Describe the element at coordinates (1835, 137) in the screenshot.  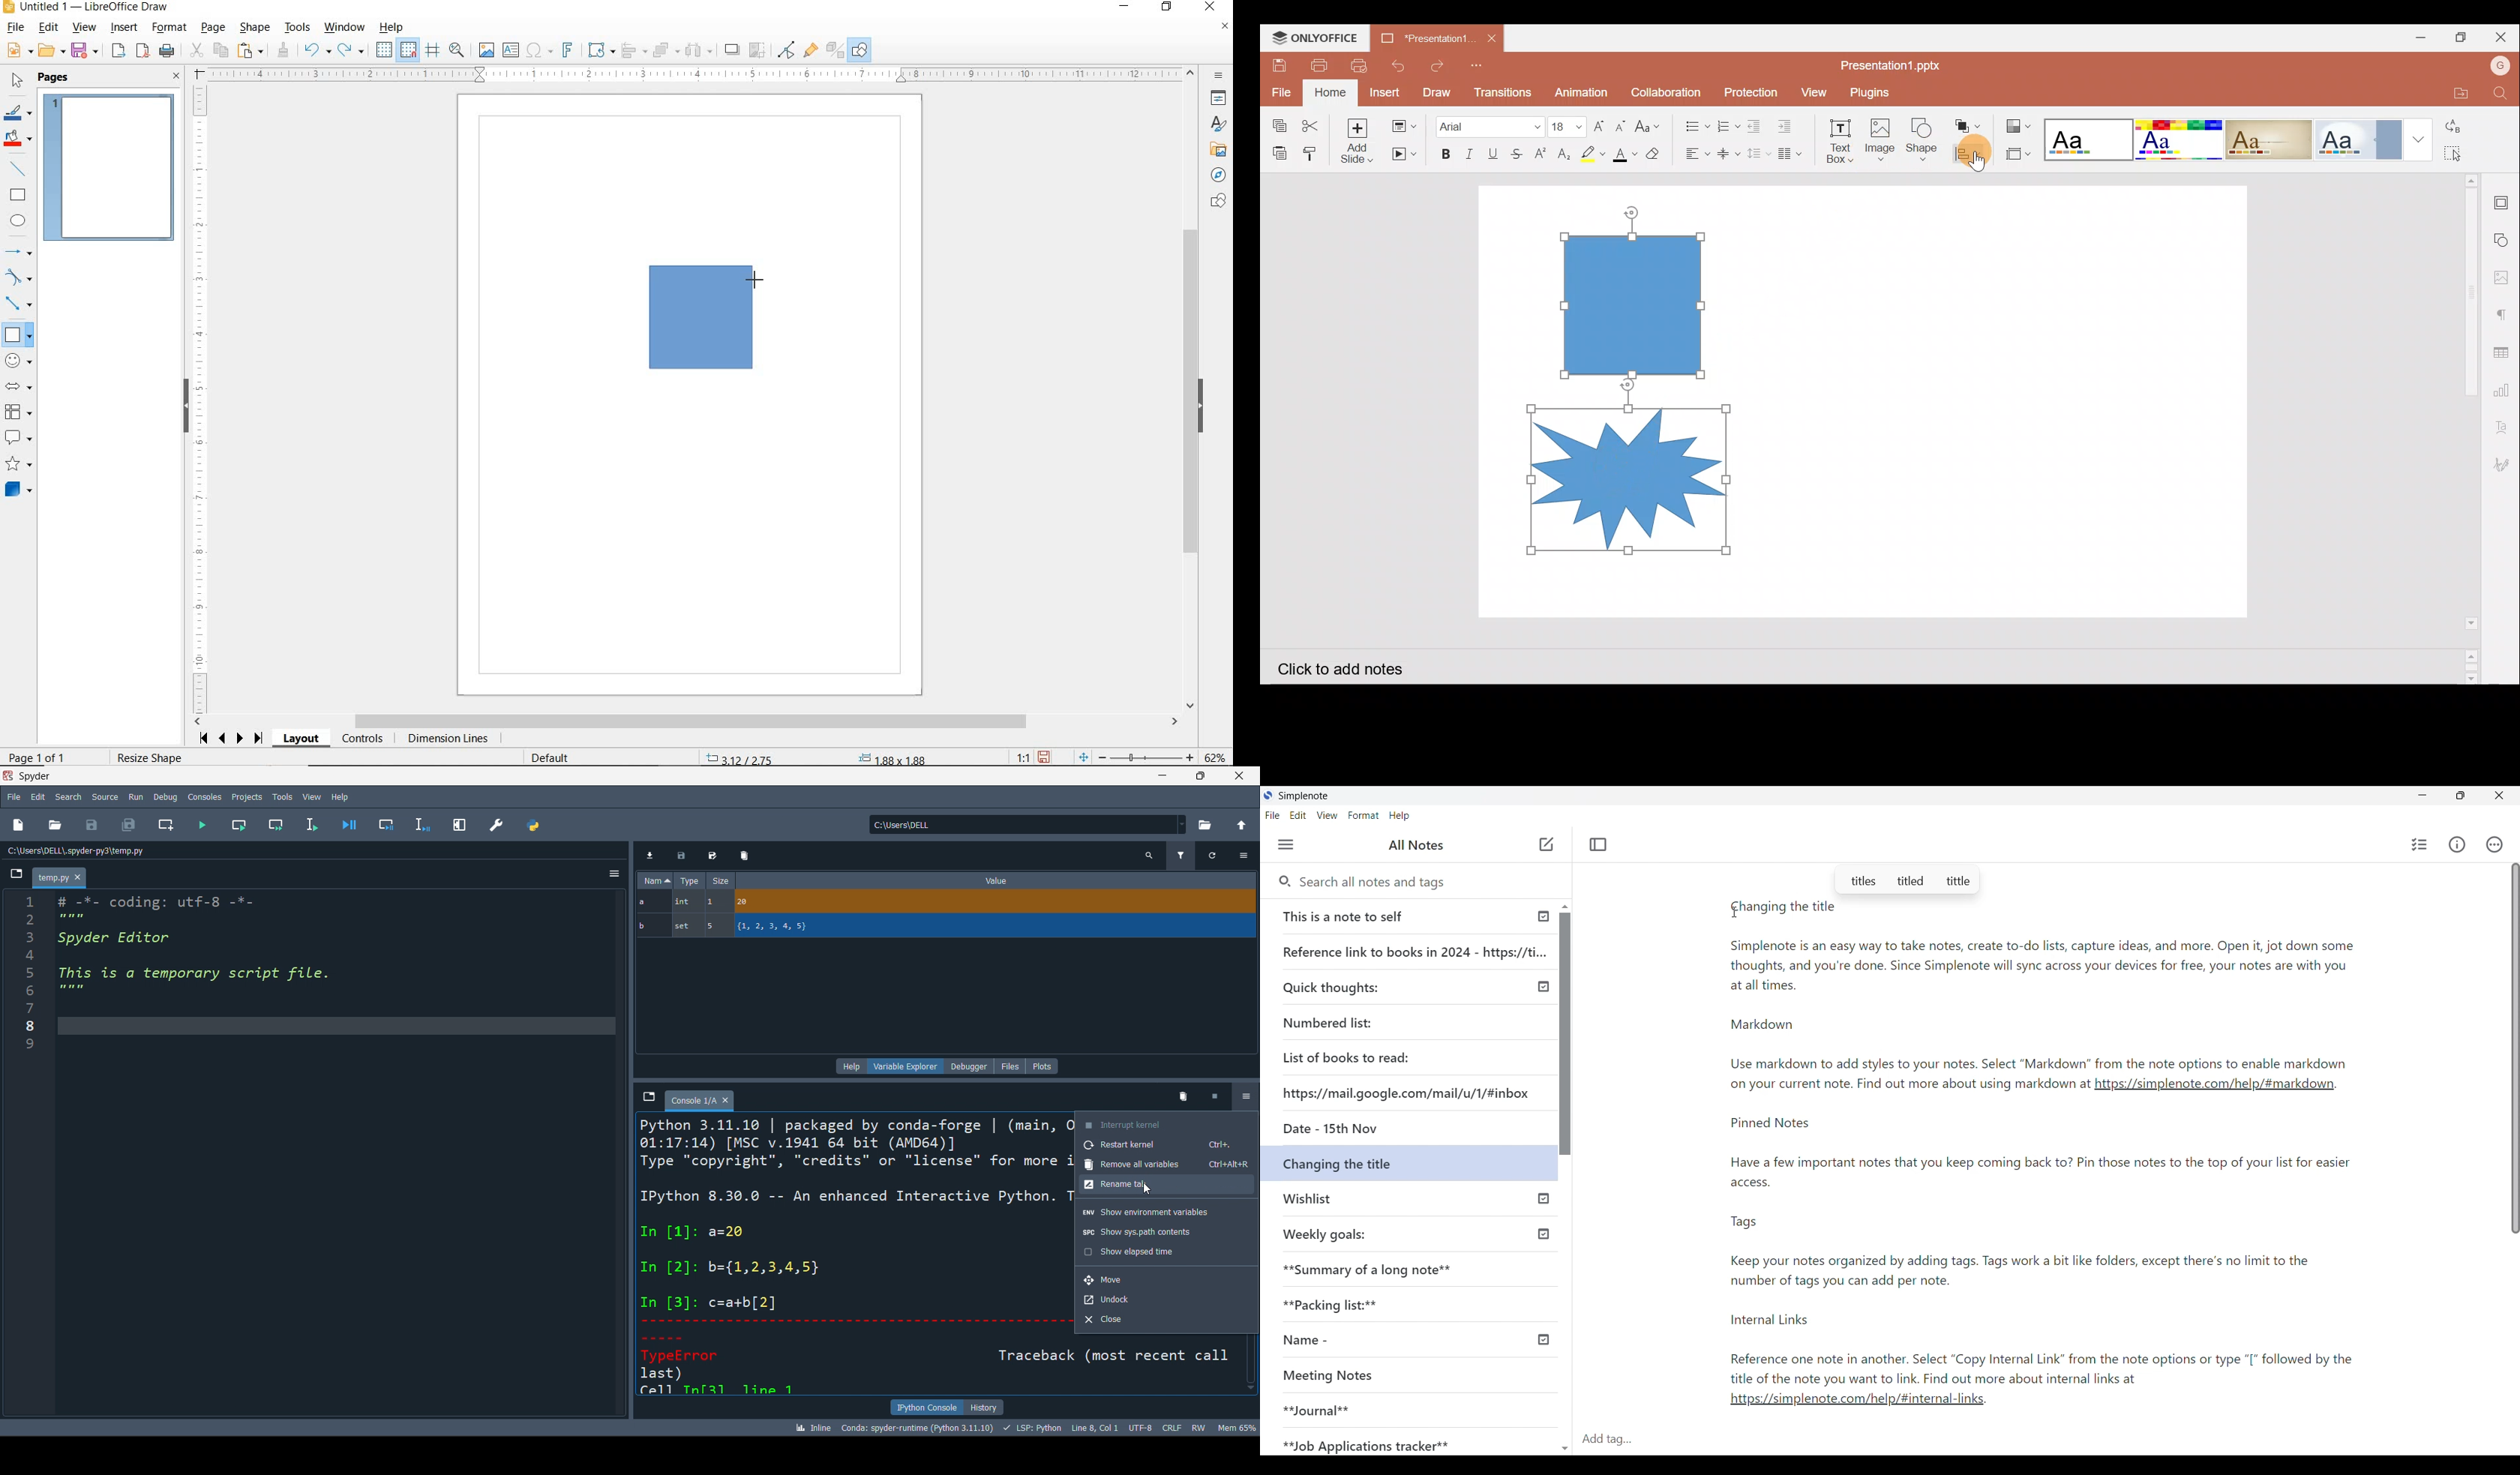
I see `Insert text box` at that location.